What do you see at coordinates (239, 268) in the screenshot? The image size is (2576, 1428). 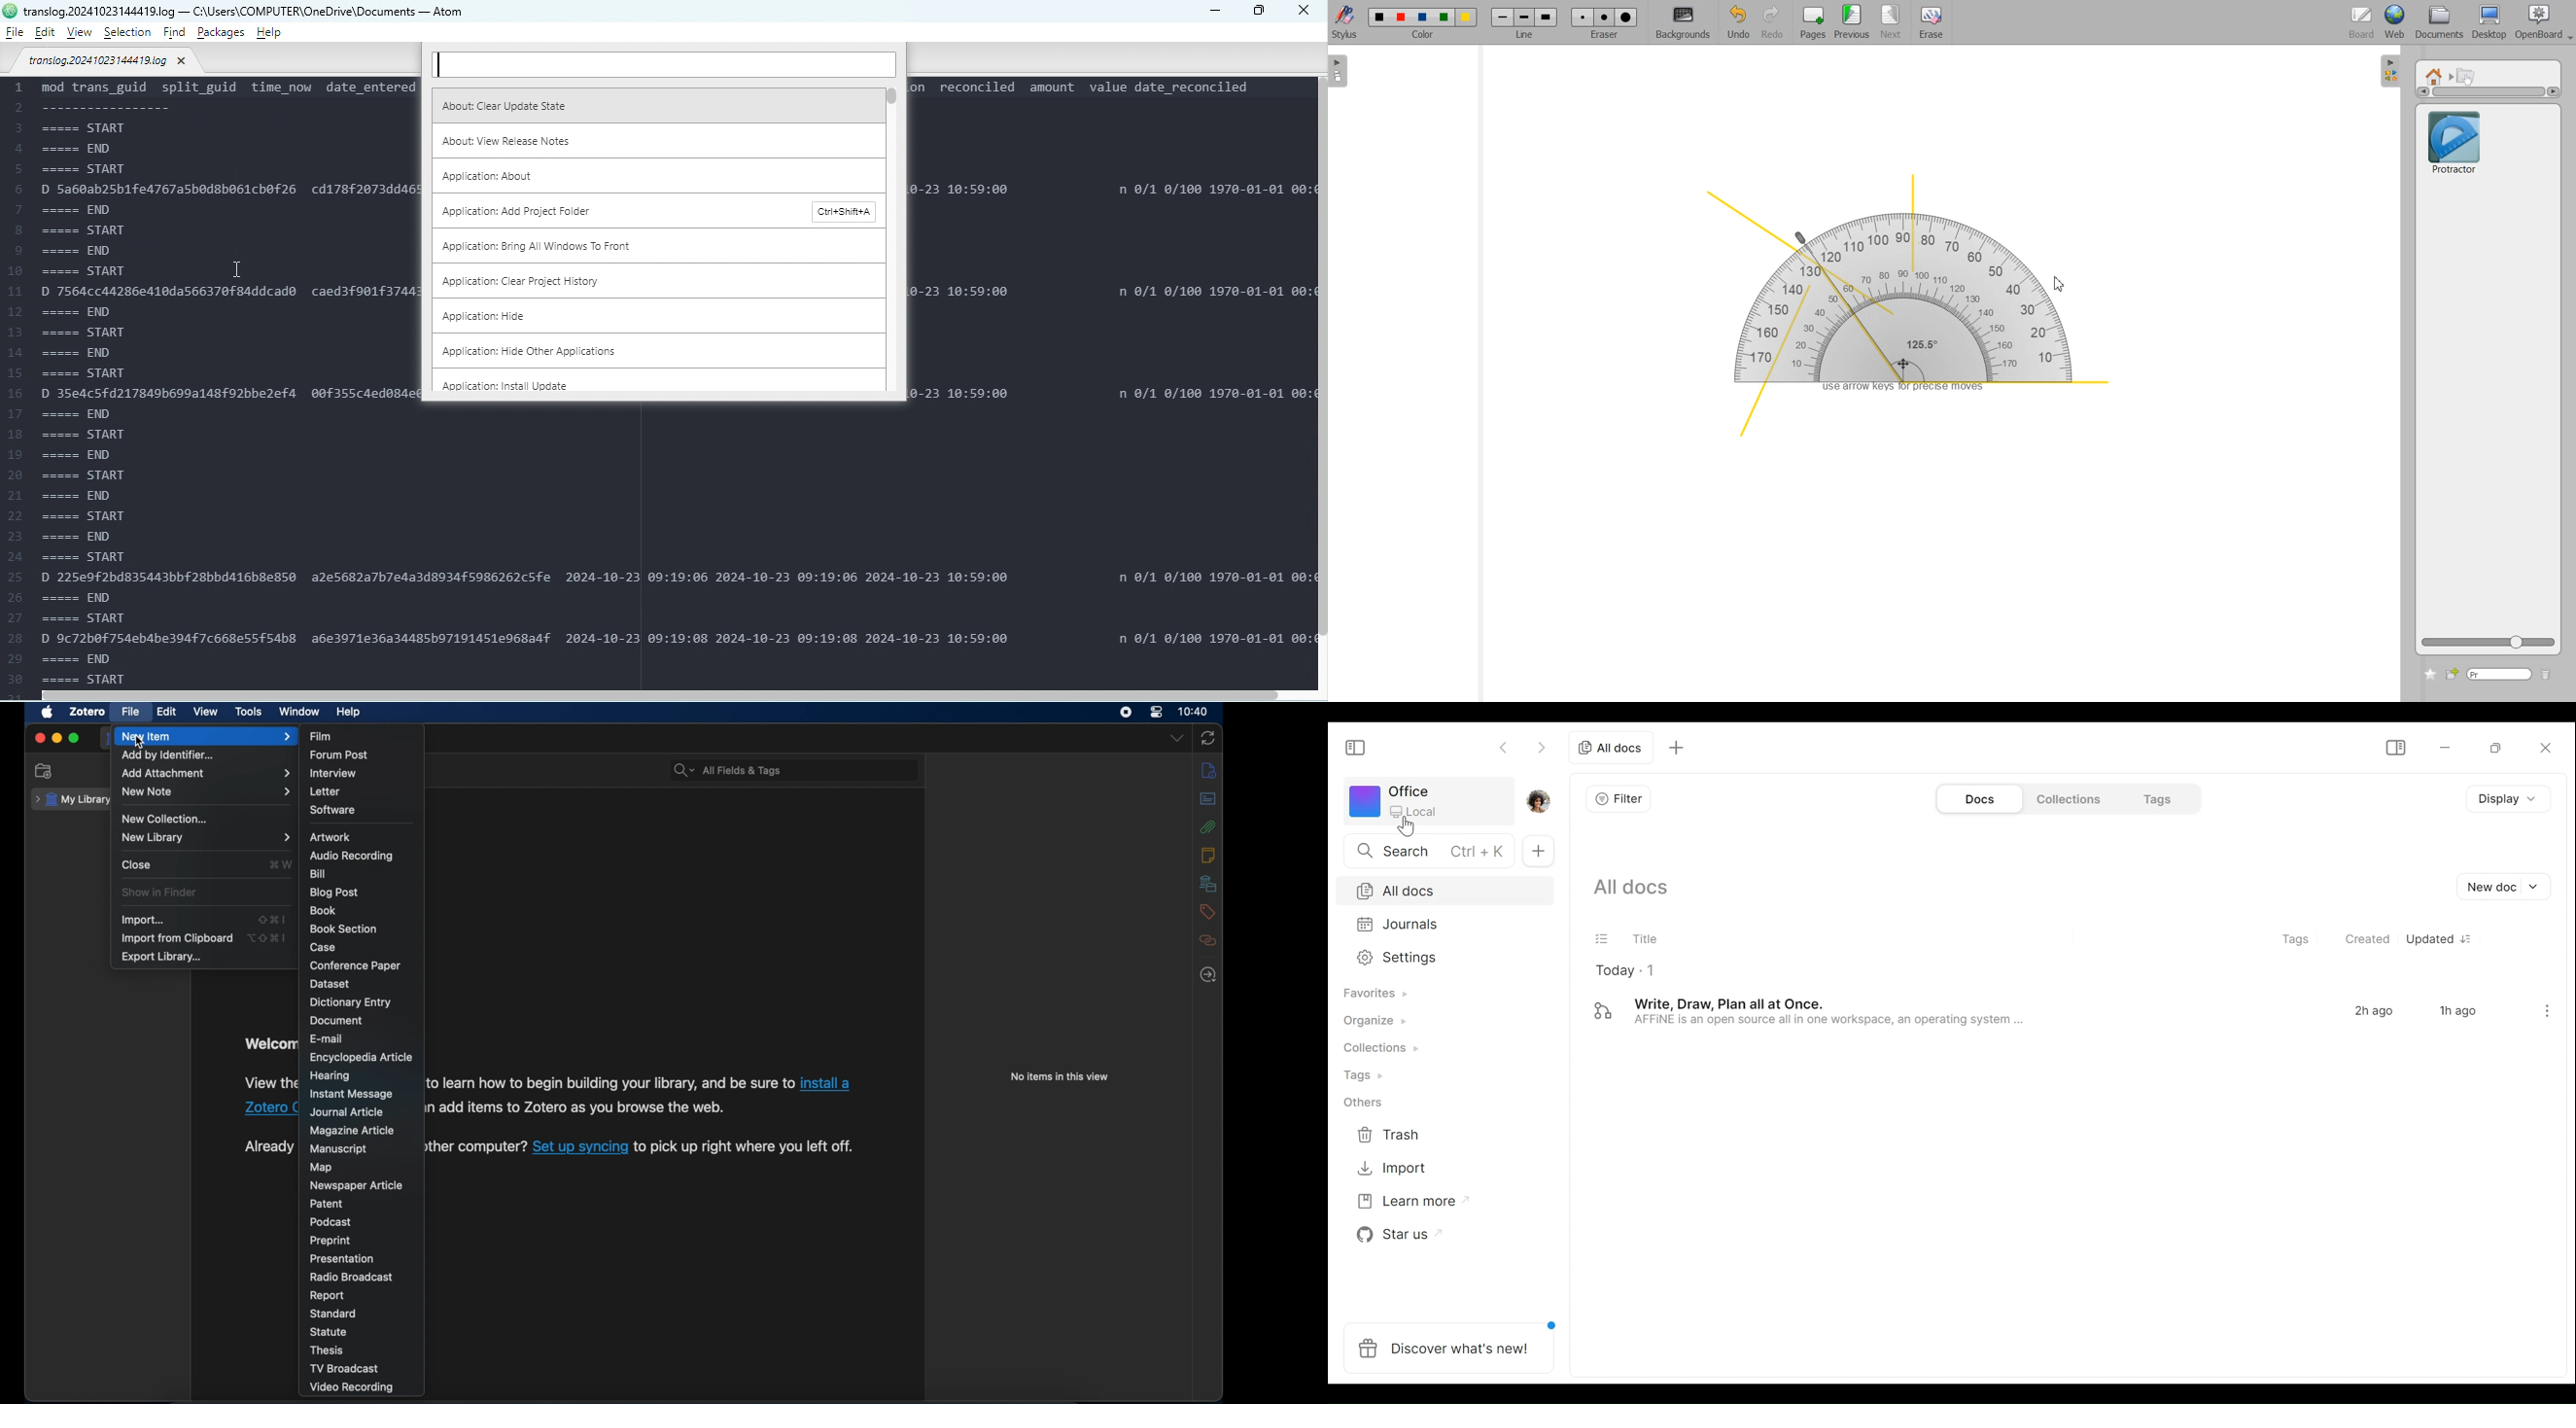 I see `cursor ` at bounding box center [239, 268].